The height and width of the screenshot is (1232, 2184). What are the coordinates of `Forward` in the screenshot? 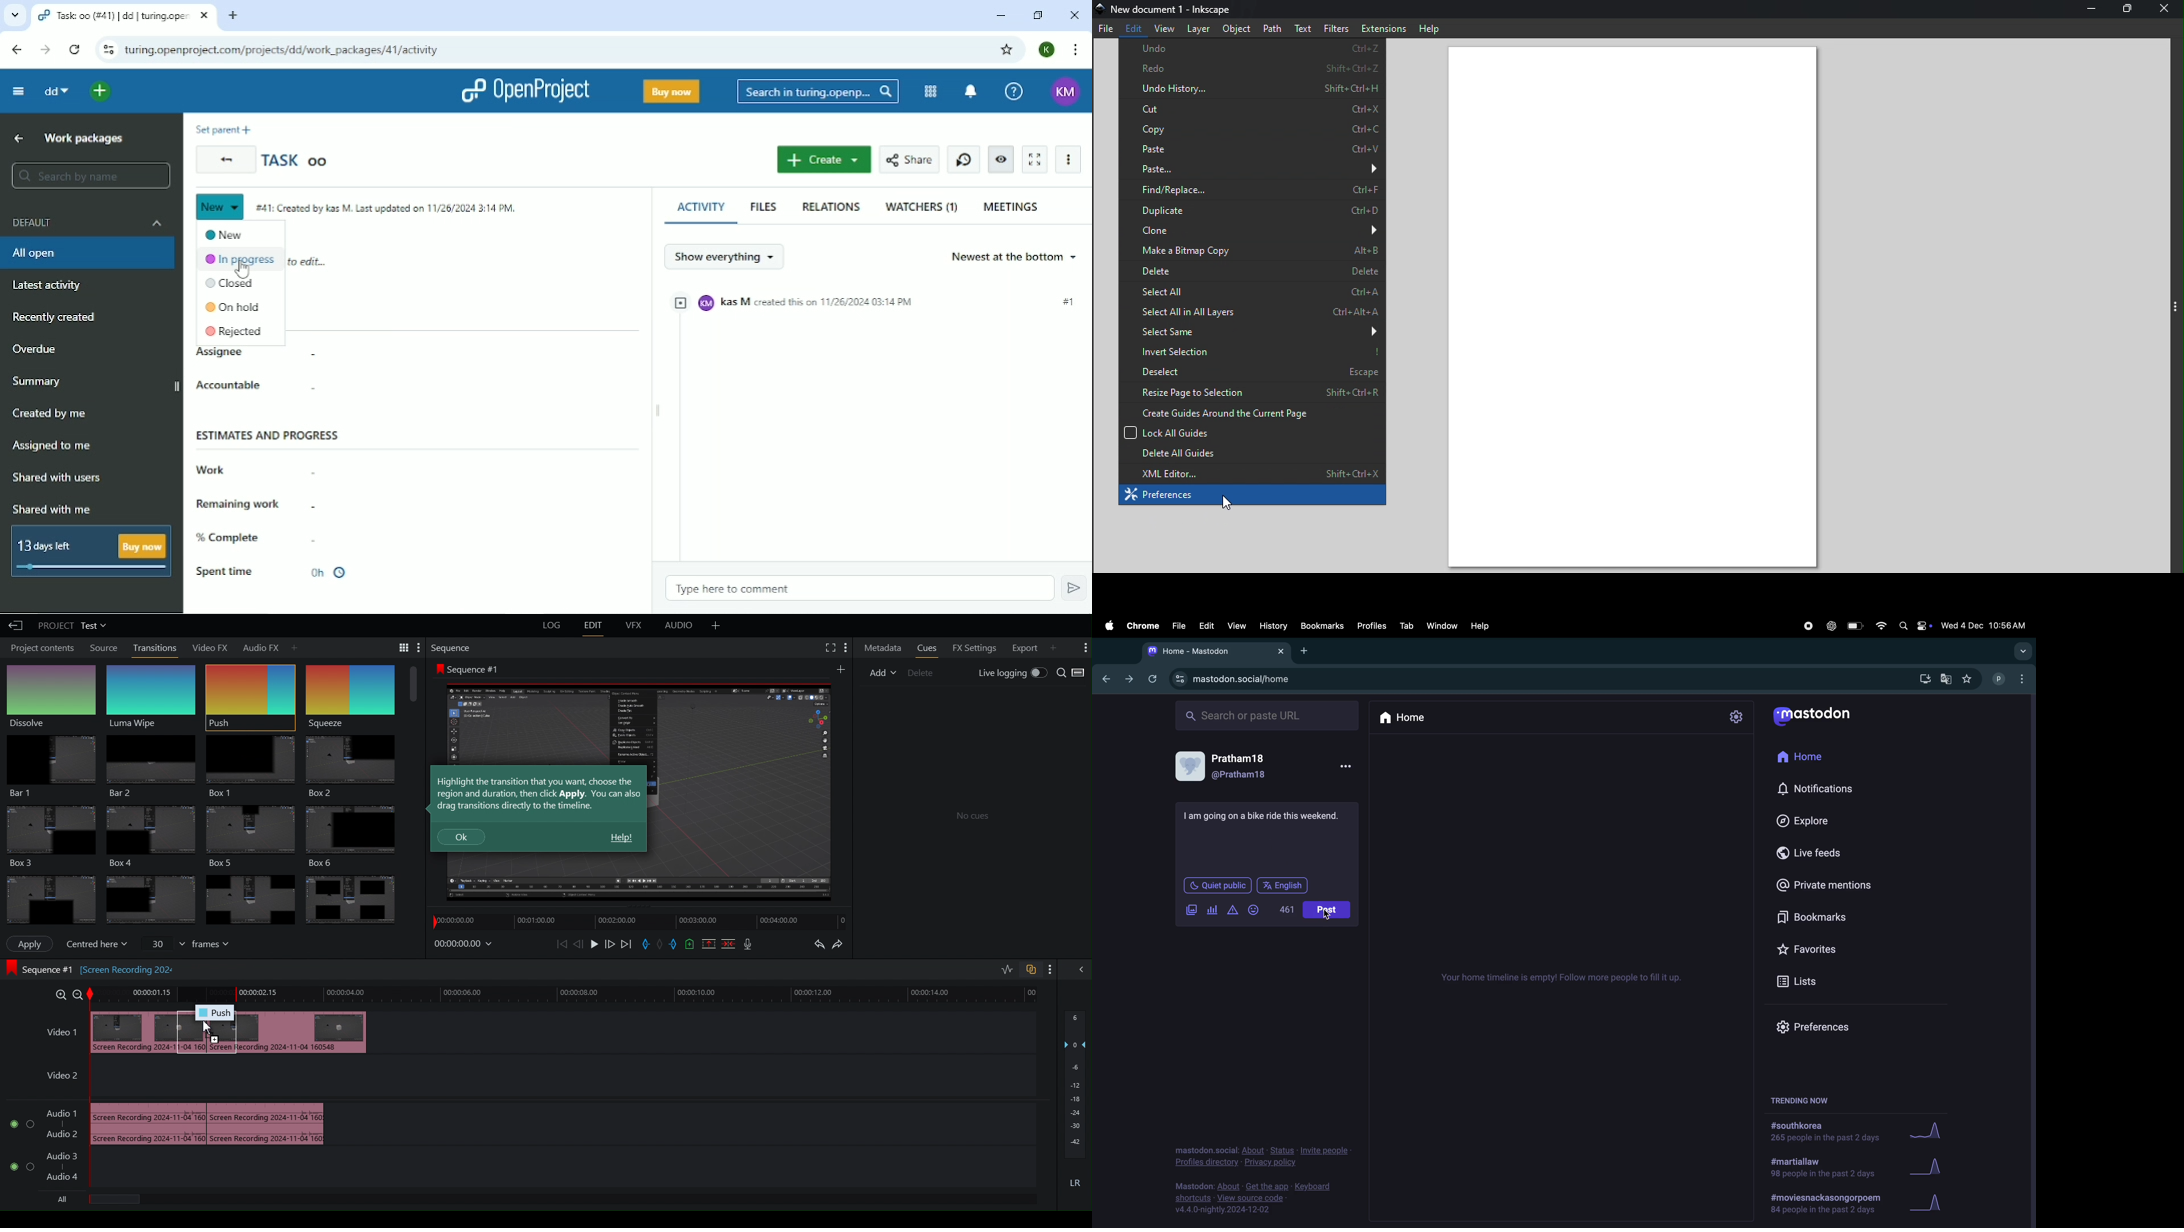 It's located at (45, 49).